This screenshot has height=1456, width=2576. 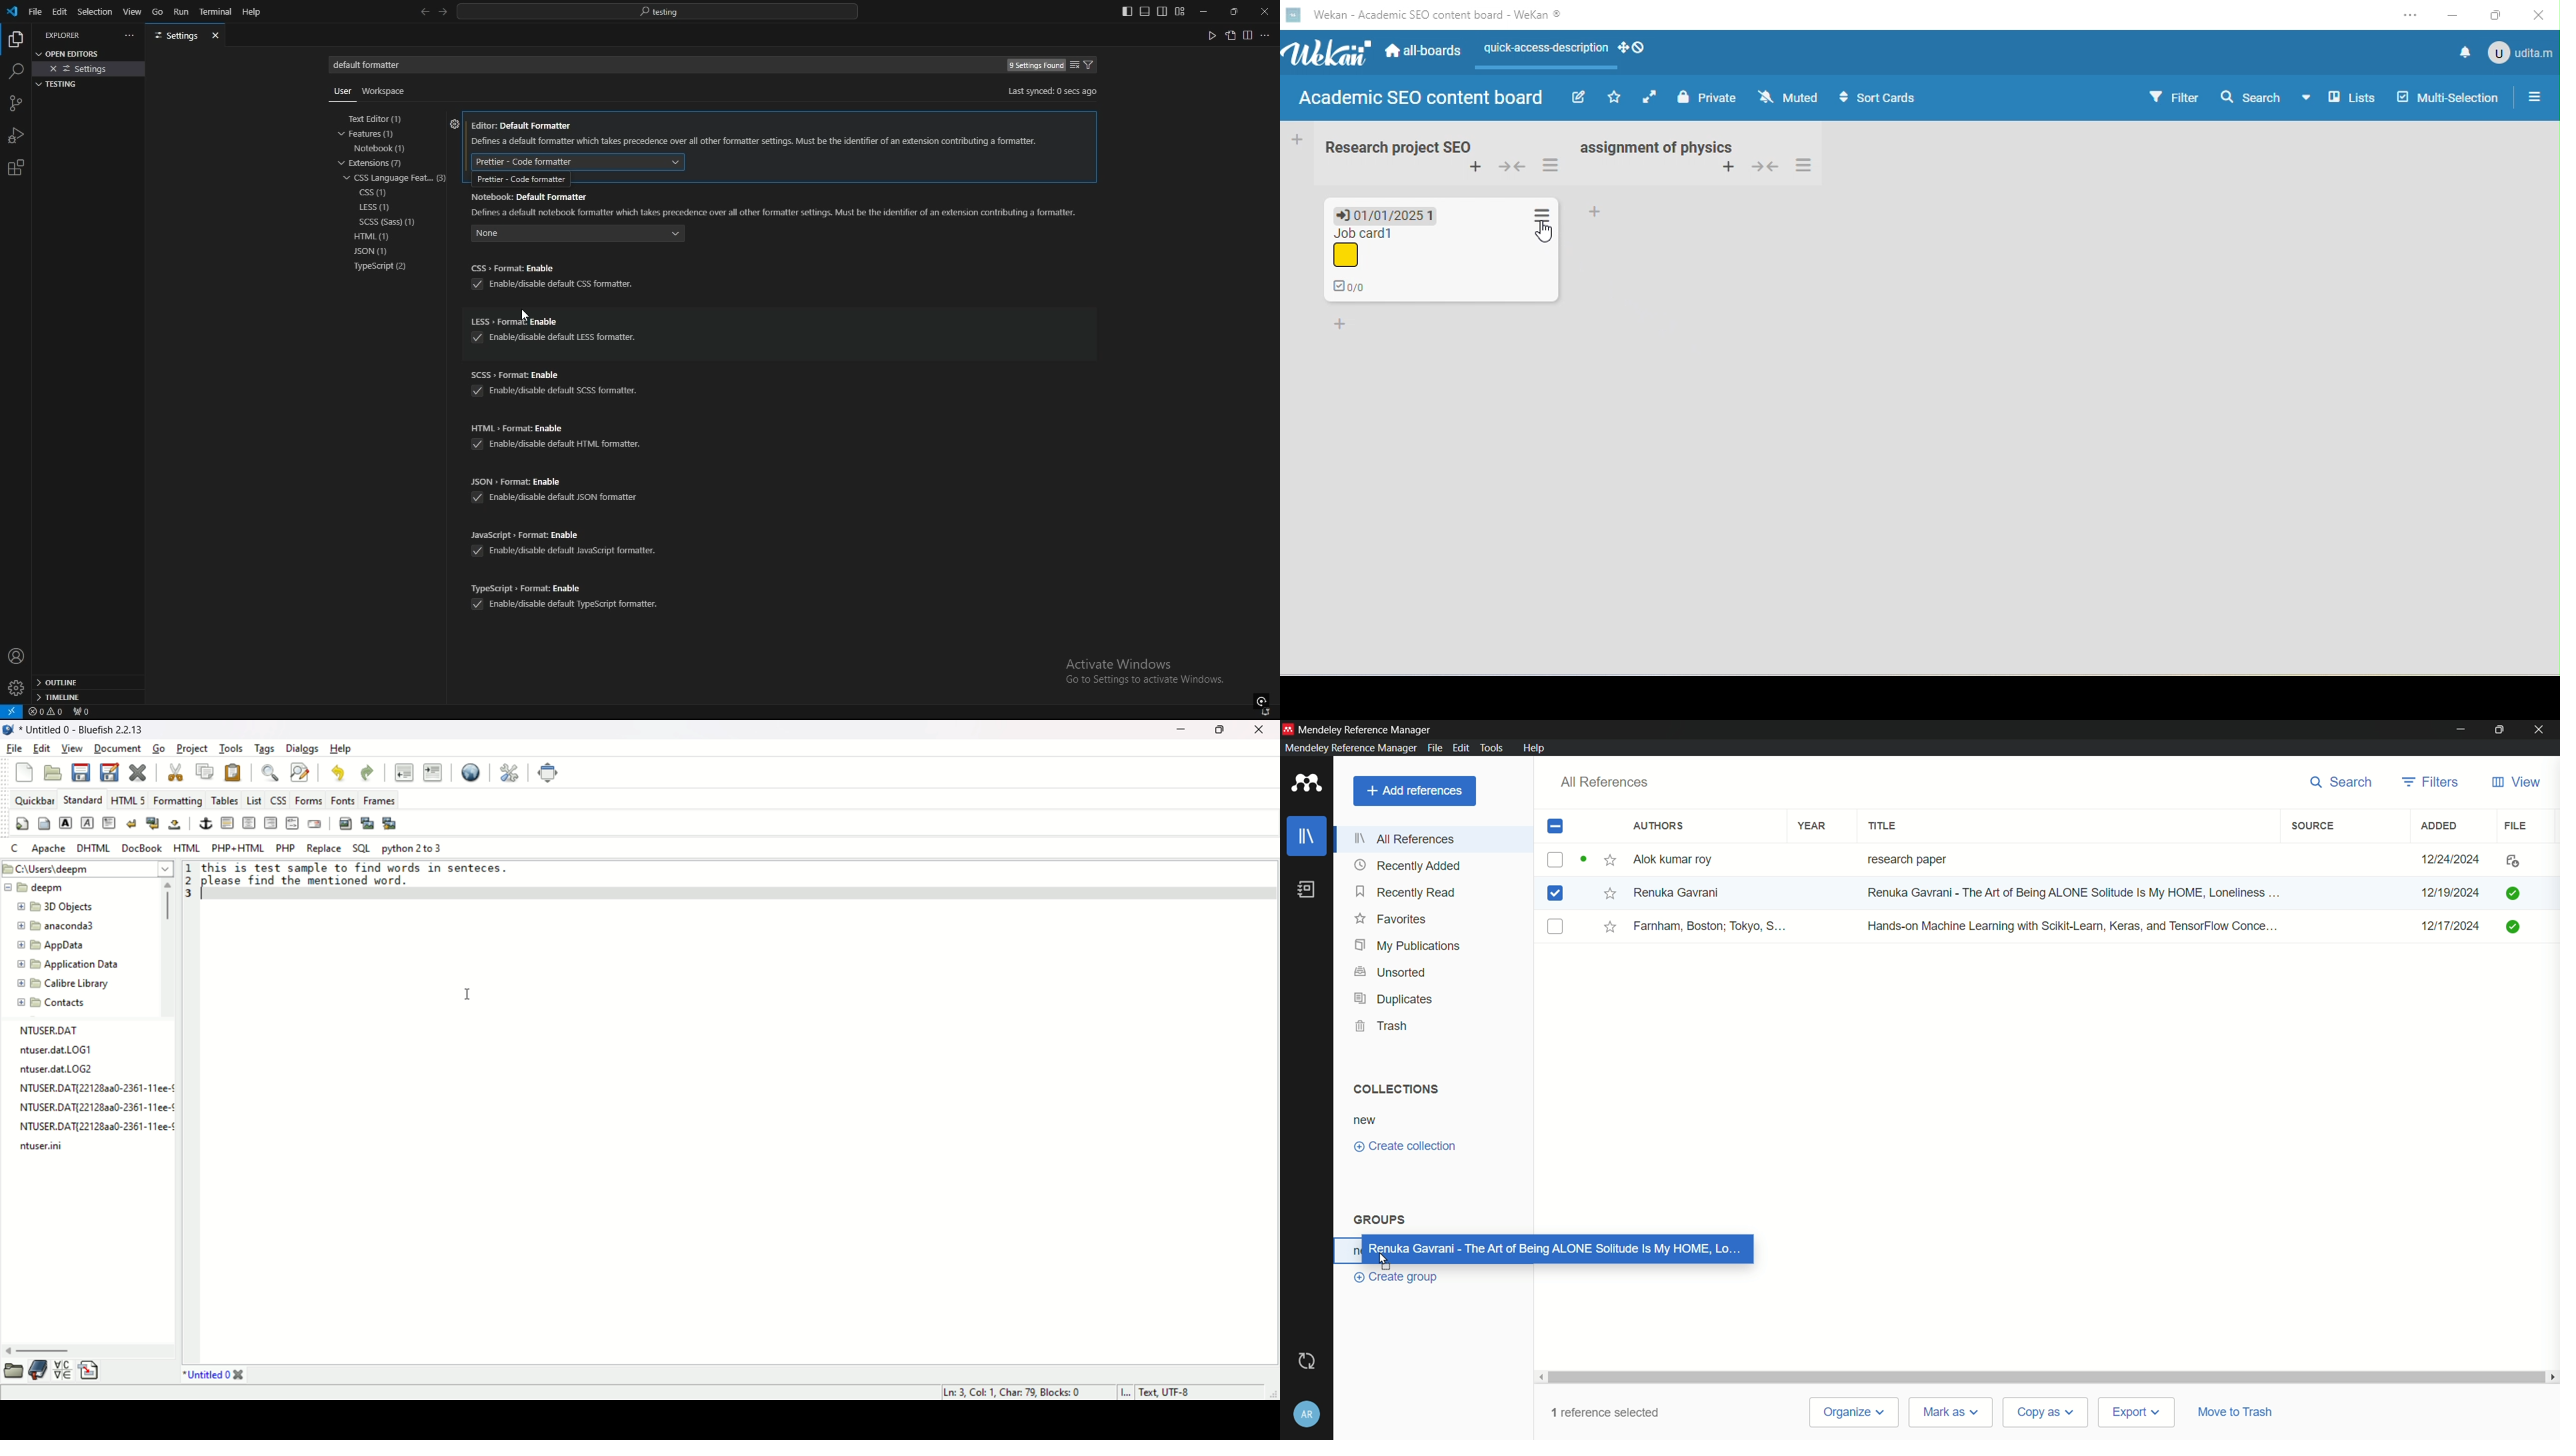 What do you see at coordinates (2312, 826) in the screenshot?
I see `source` at bounding box center [2312, 826].